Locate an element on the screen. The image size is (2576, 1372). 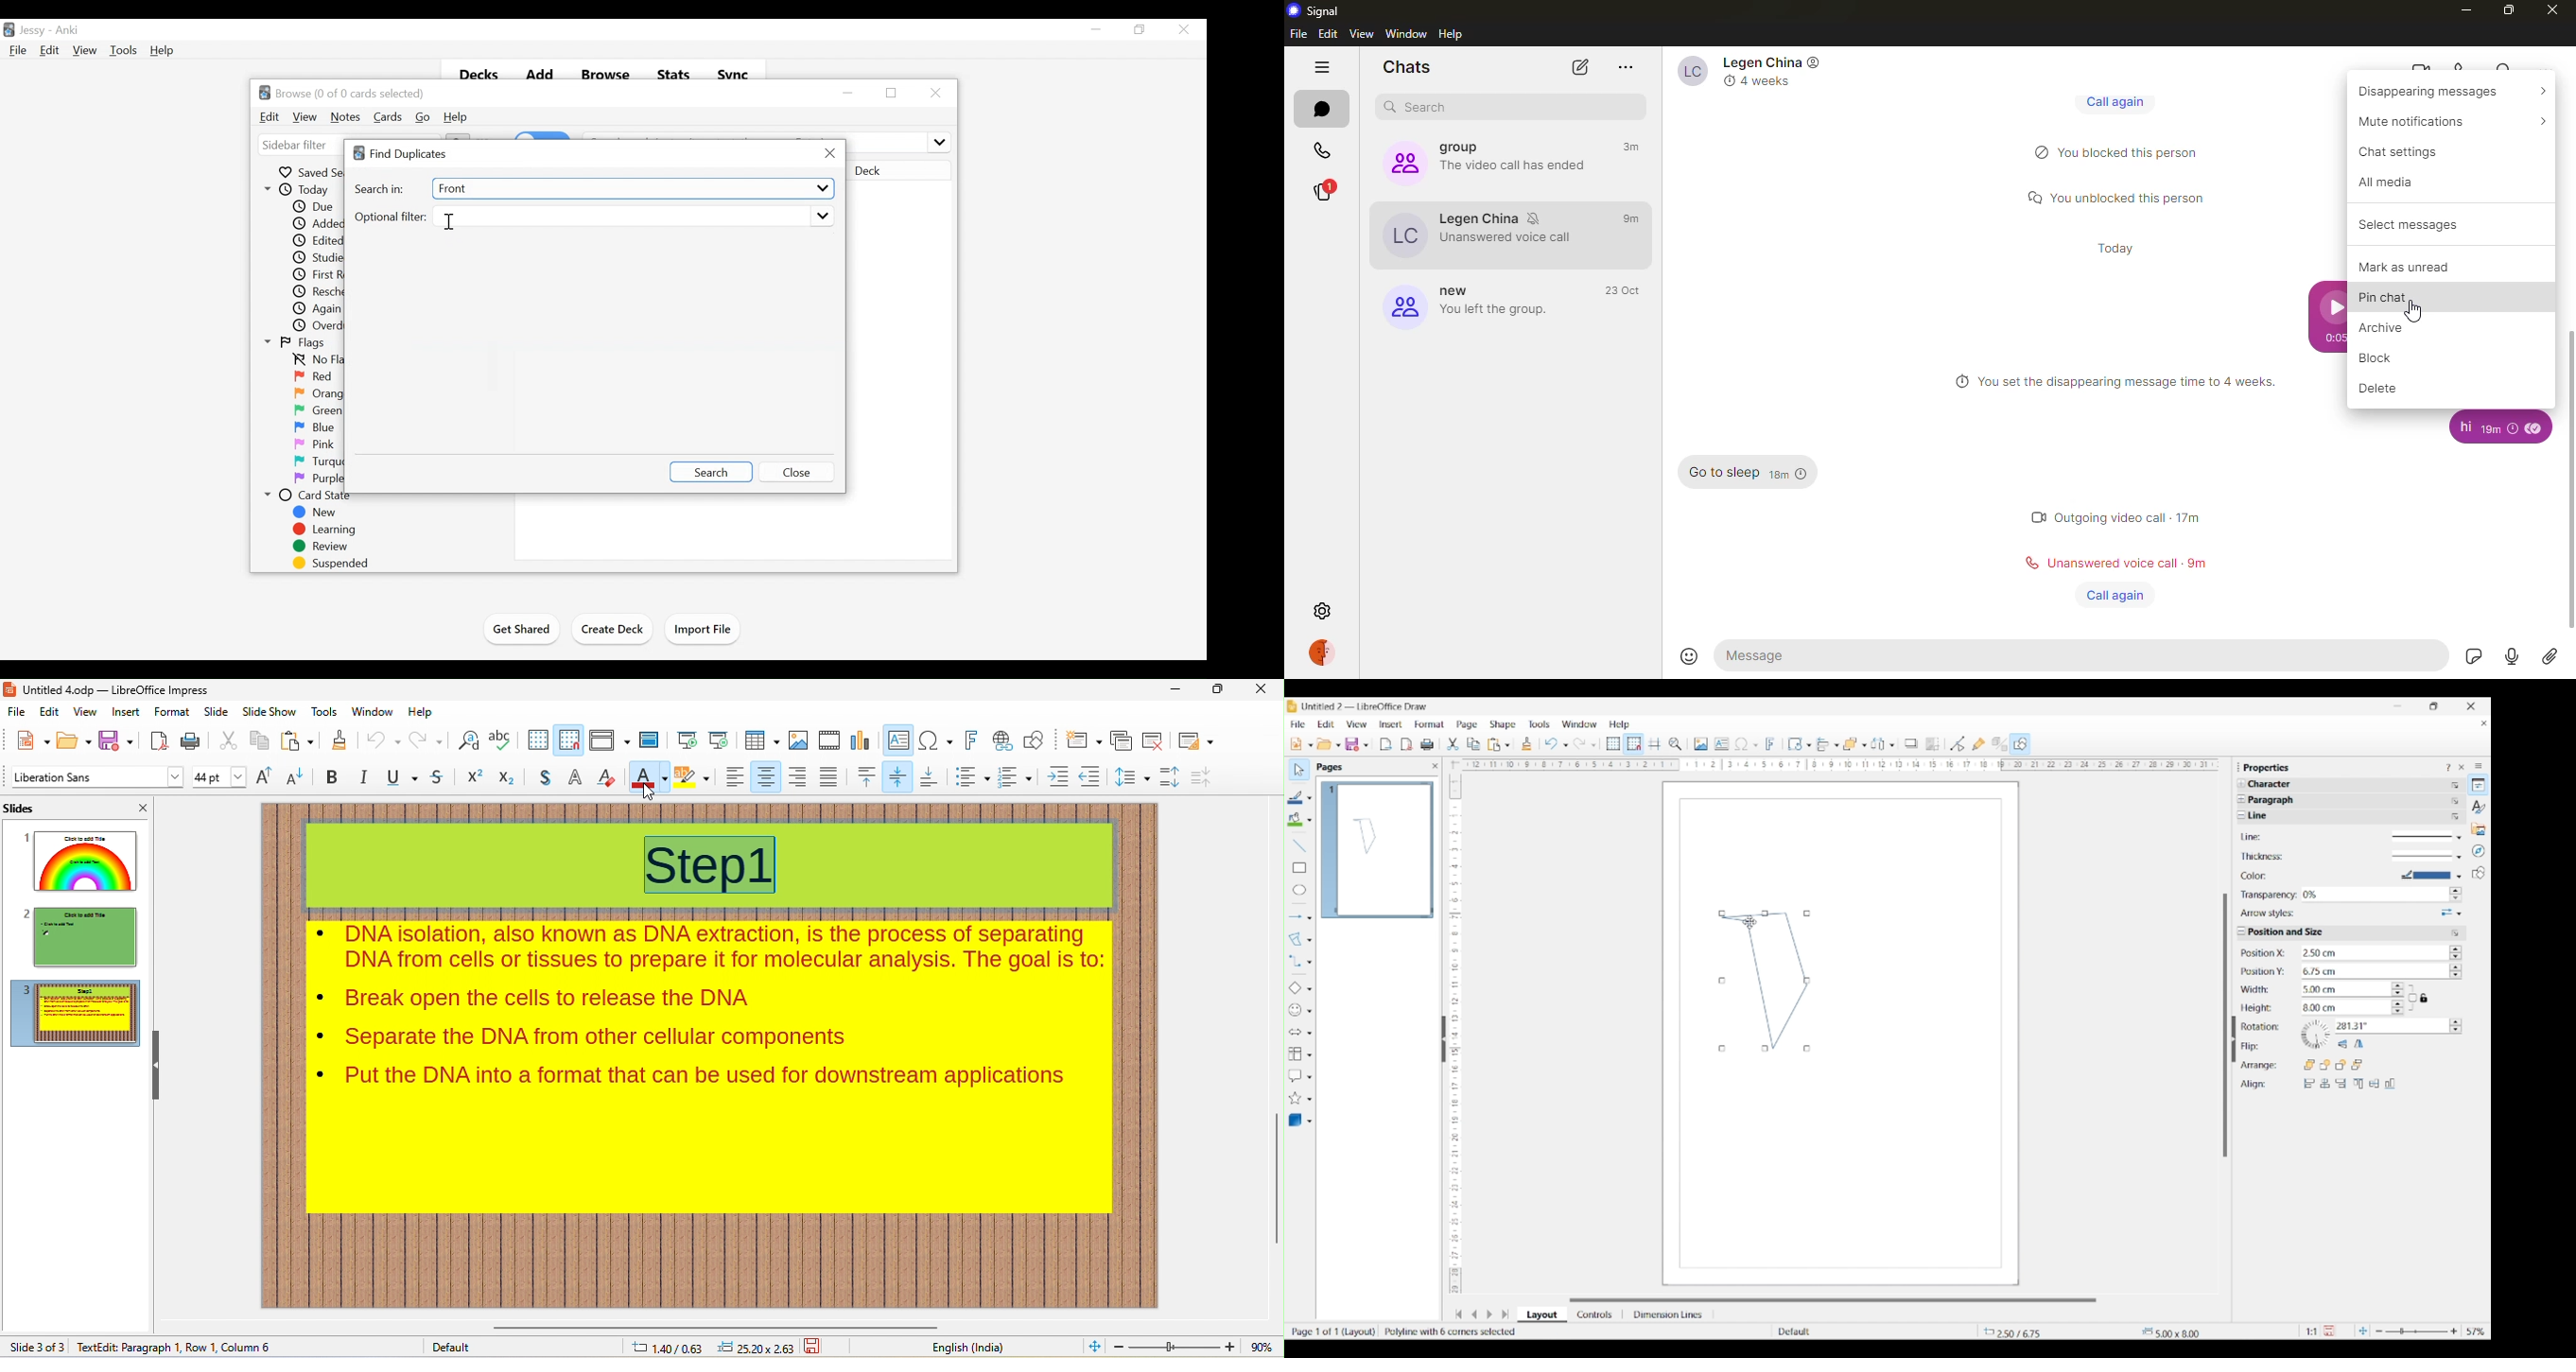
Anki Desktop Icon is located at coordinates (9, 30).